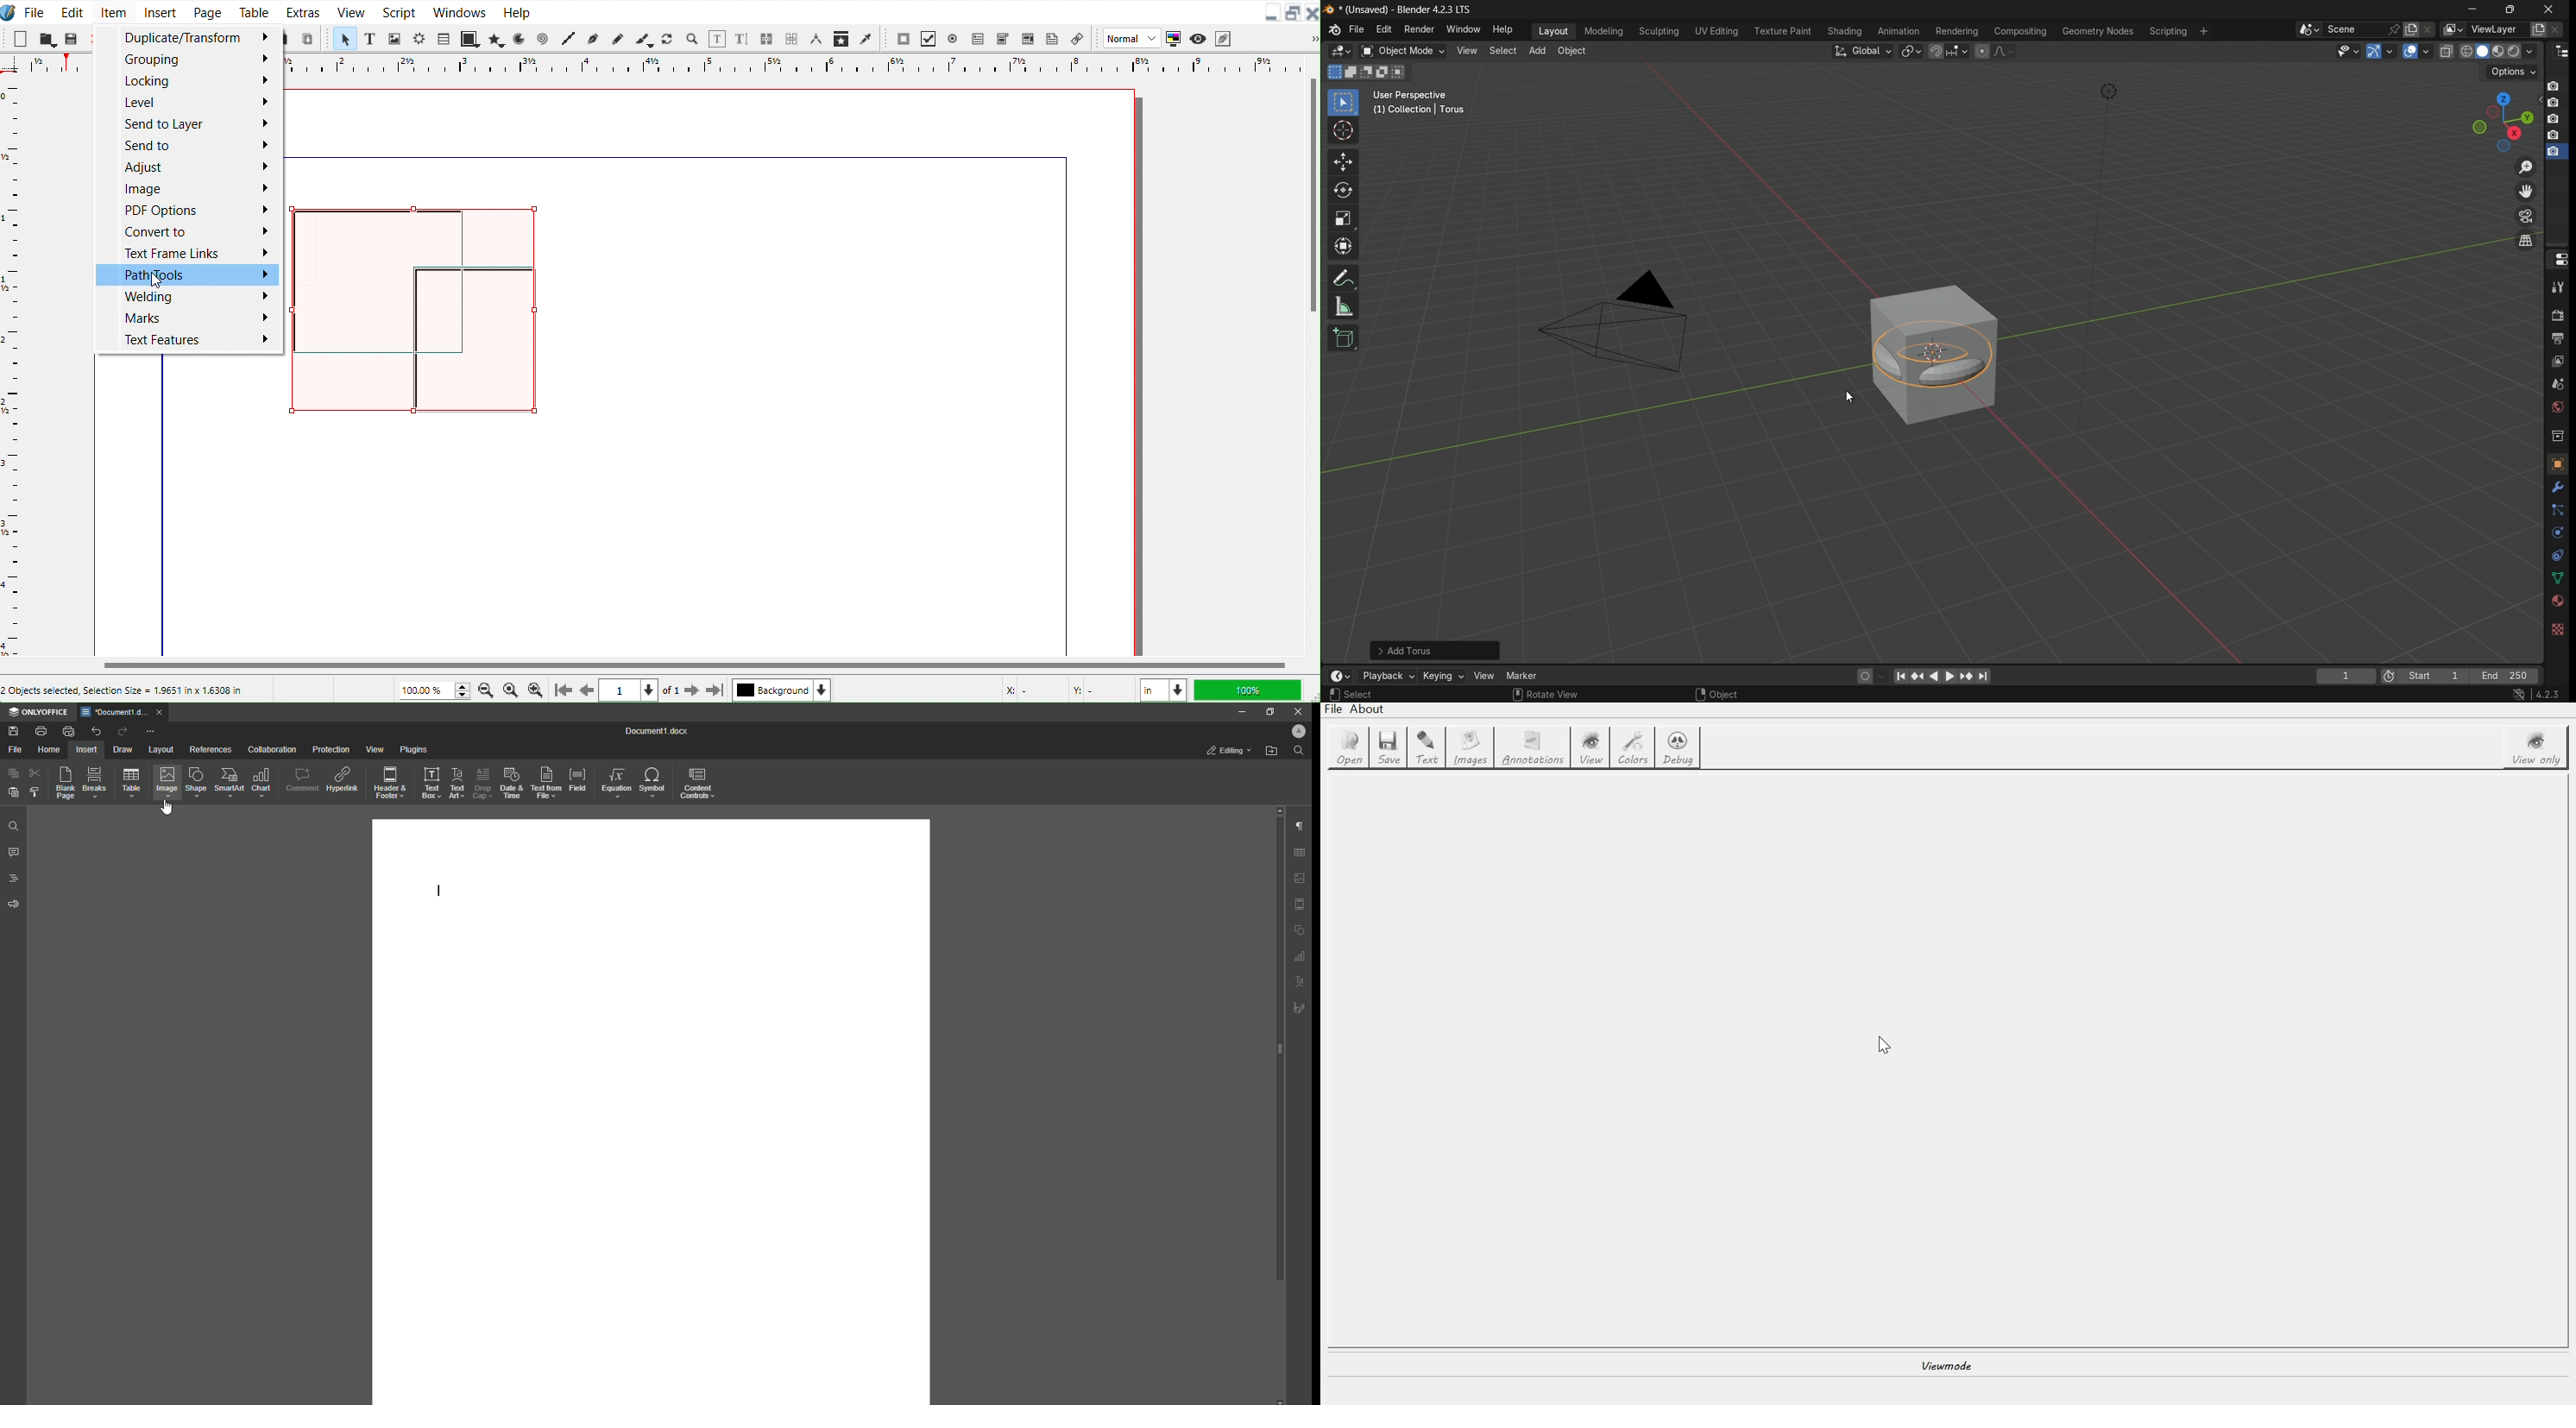 The image size is (2576, 1428). Describe the element at coordinates (188, 124) in the screenshot. I see `Send To Layer` at that location.